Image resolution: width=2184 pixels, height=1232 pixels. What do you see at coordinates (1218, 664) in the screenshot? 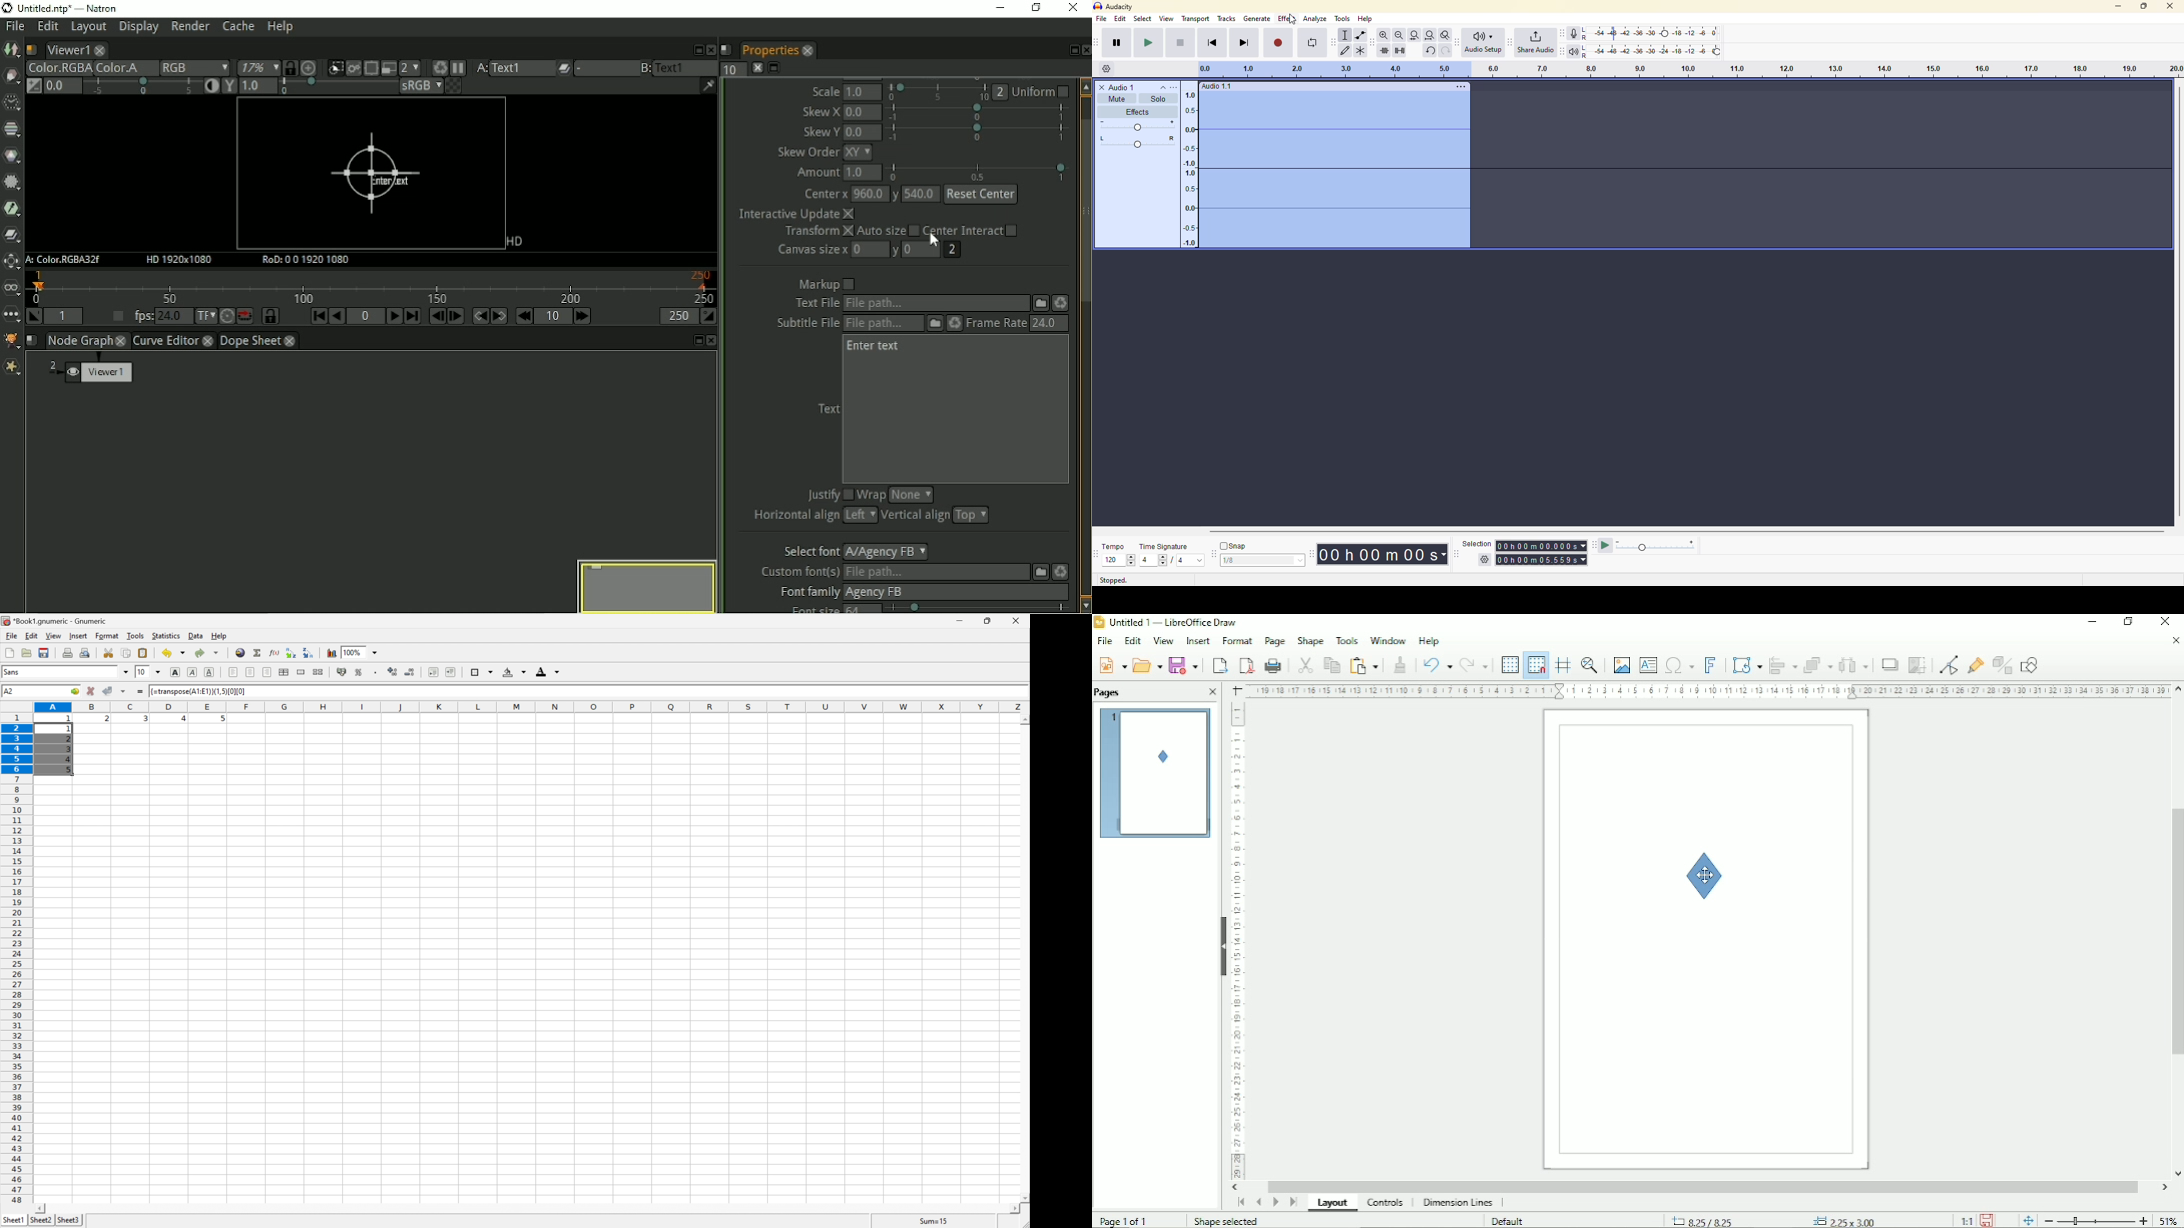
I see `Export` at bounding box center [1218, 664].